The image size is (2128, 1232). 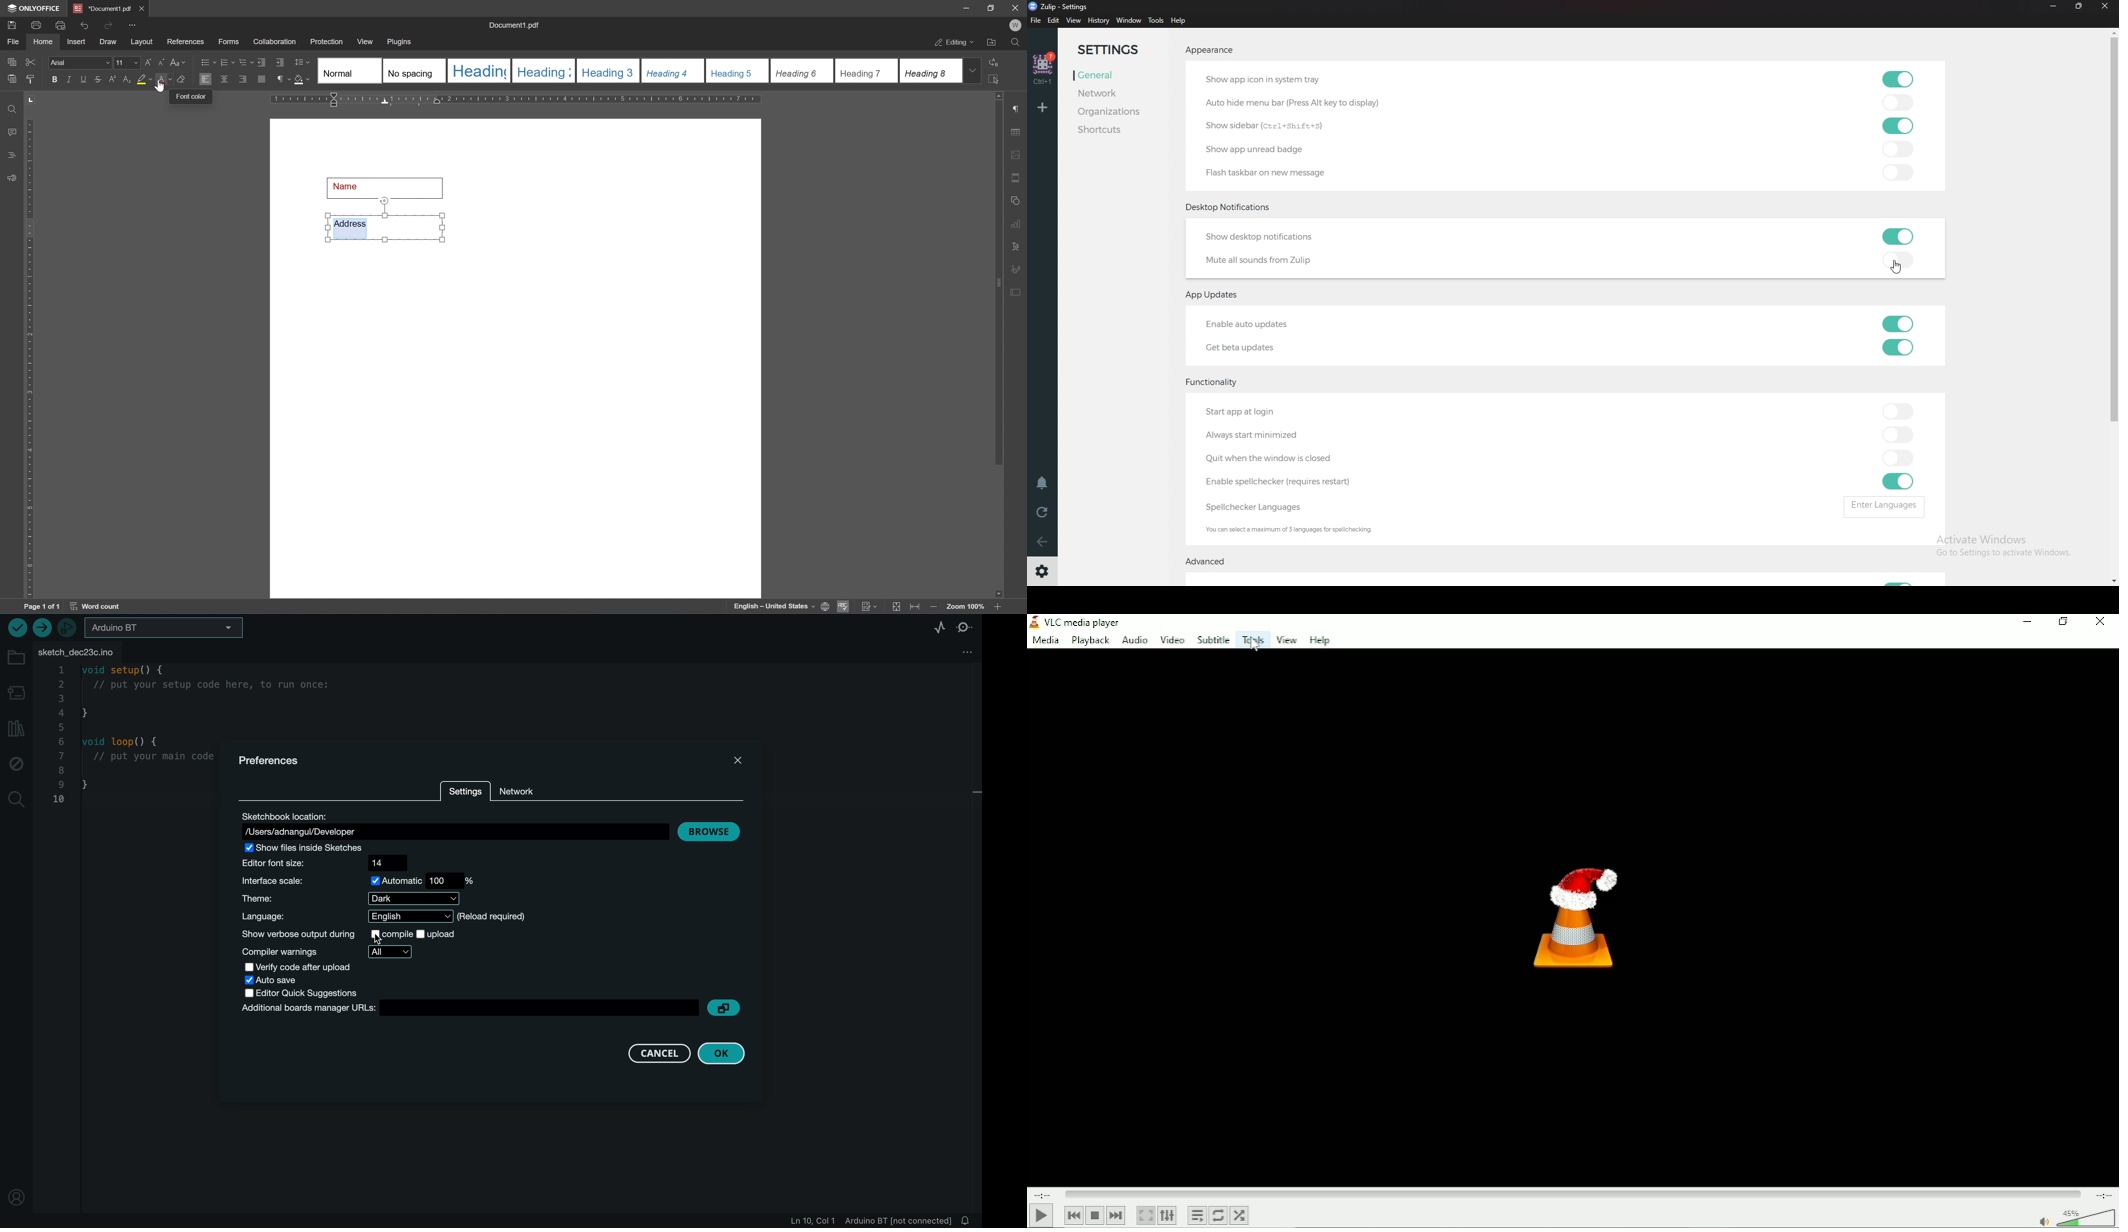 What do you see at coordinates (305, 848) in the screenshot?
I see `show file ` at bounding box center [305, 848].